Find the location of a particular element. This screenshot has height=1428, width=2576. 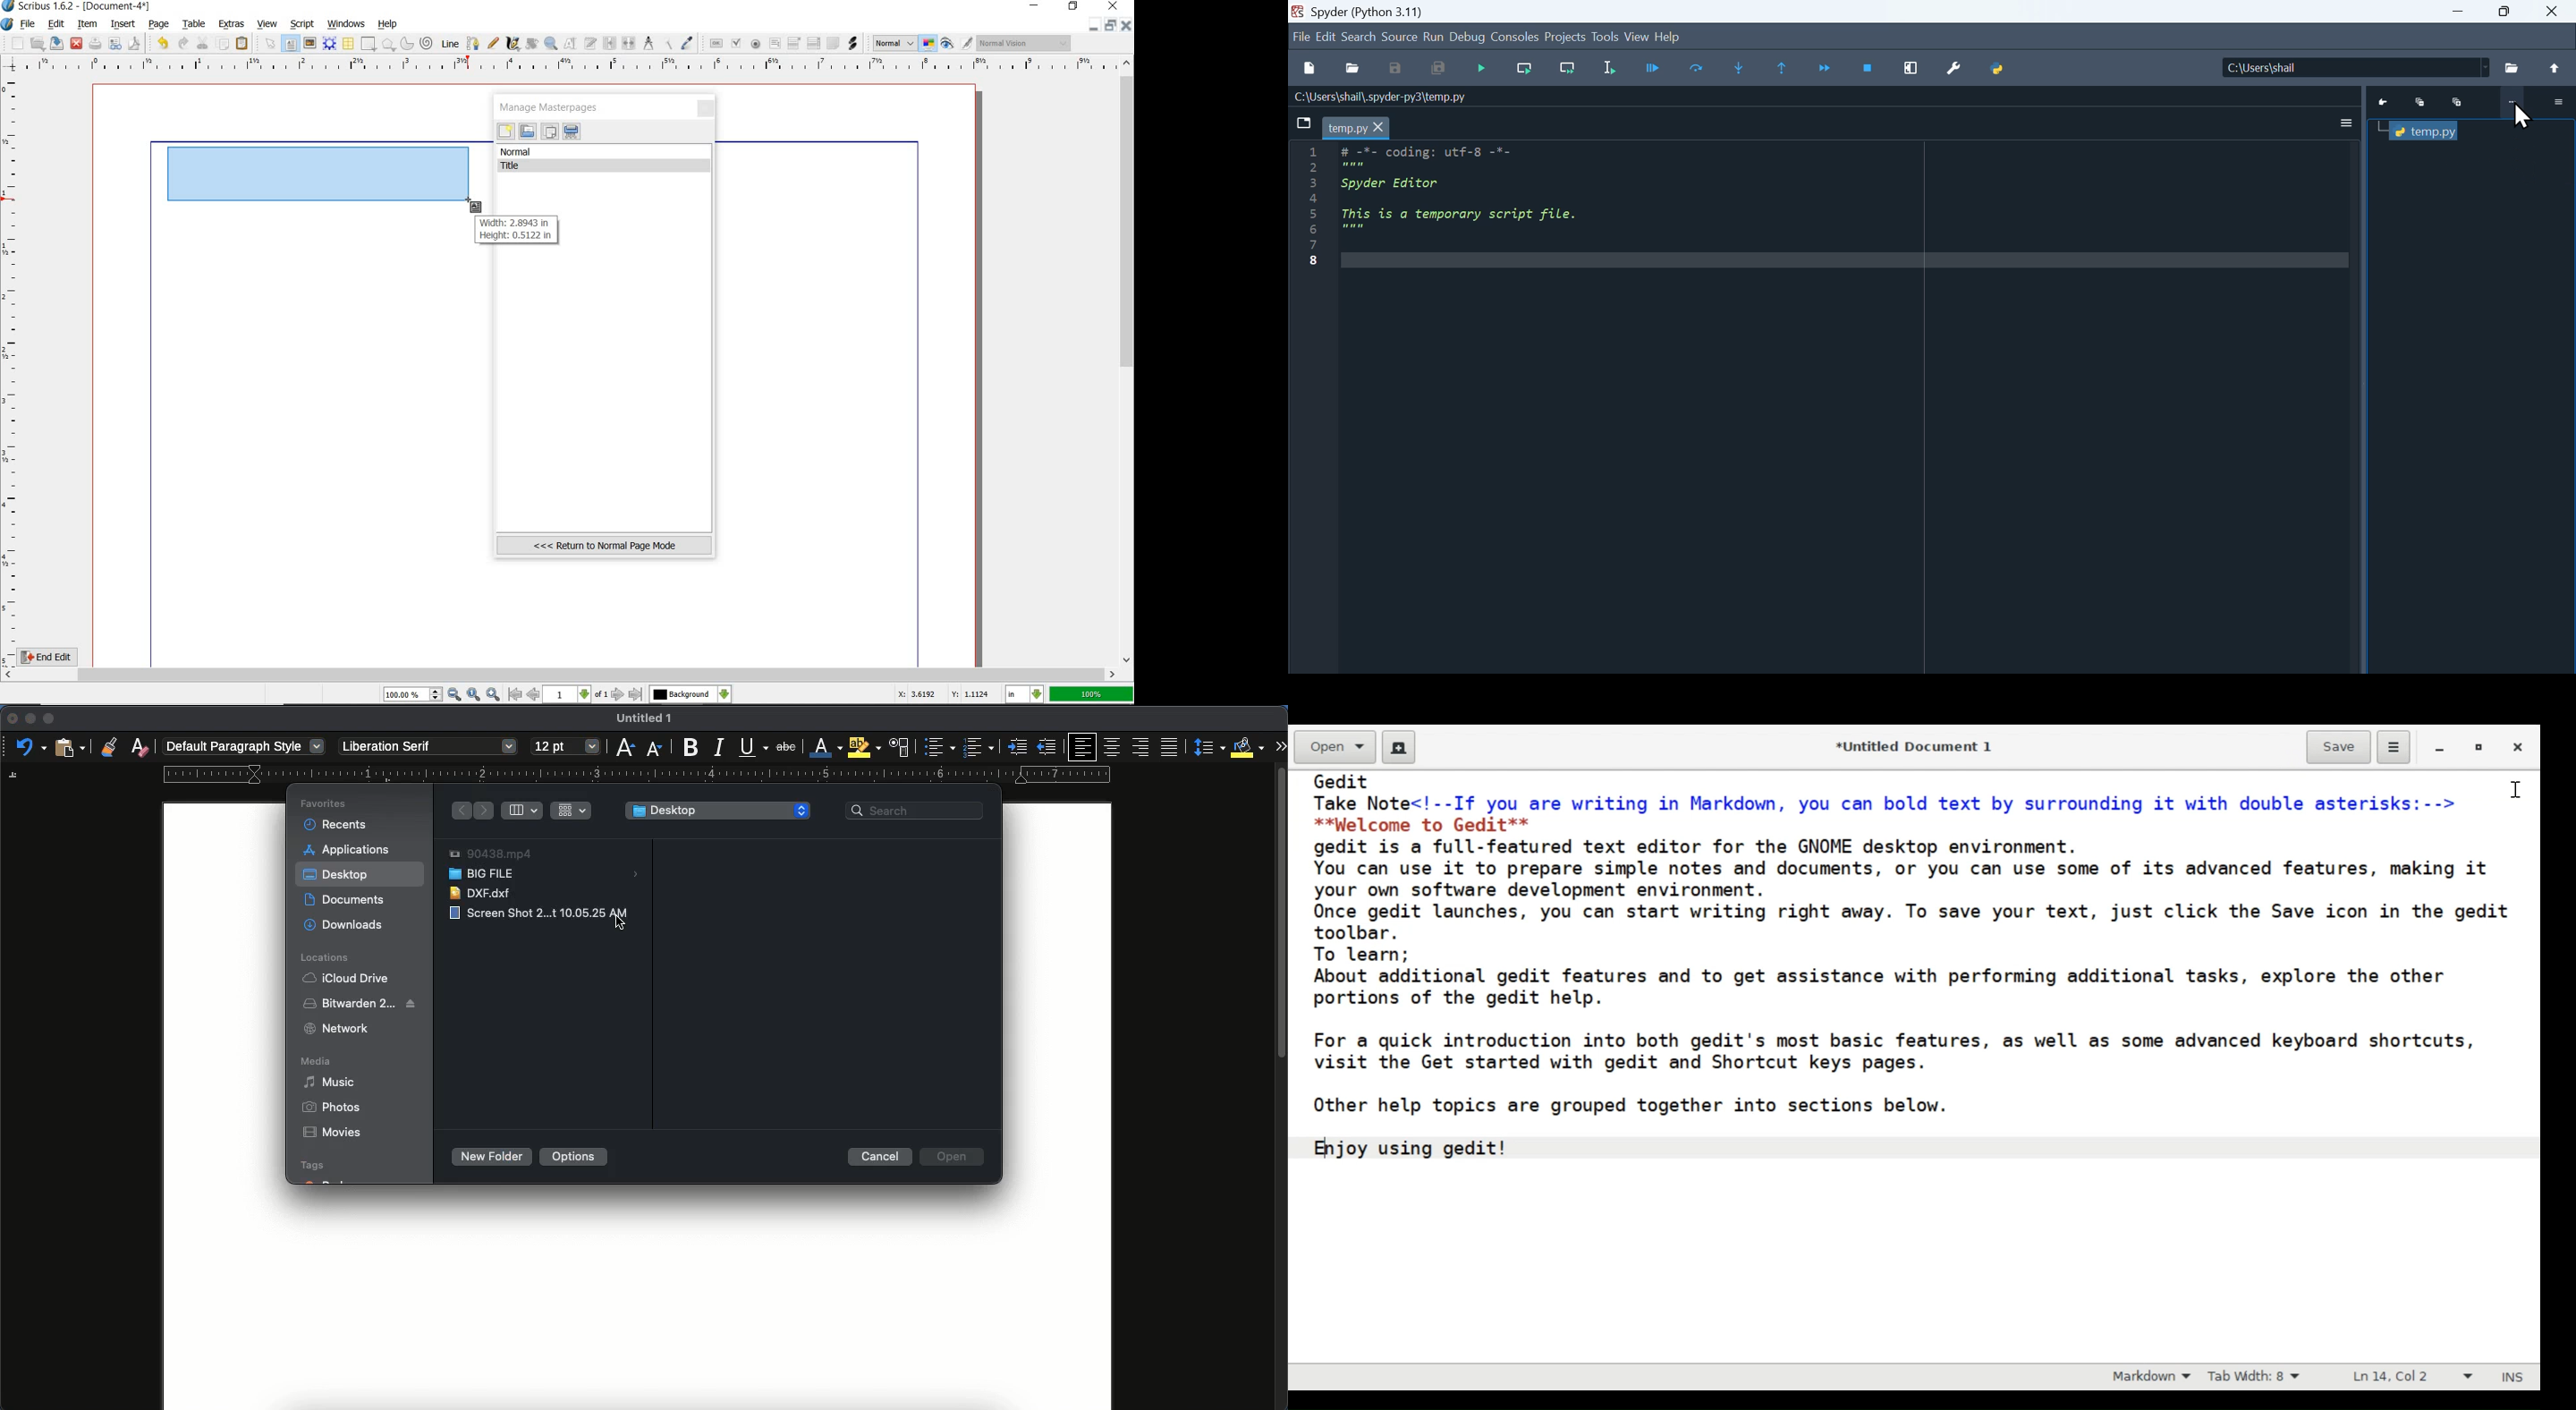

movies is located at coordinates (331, 1134).